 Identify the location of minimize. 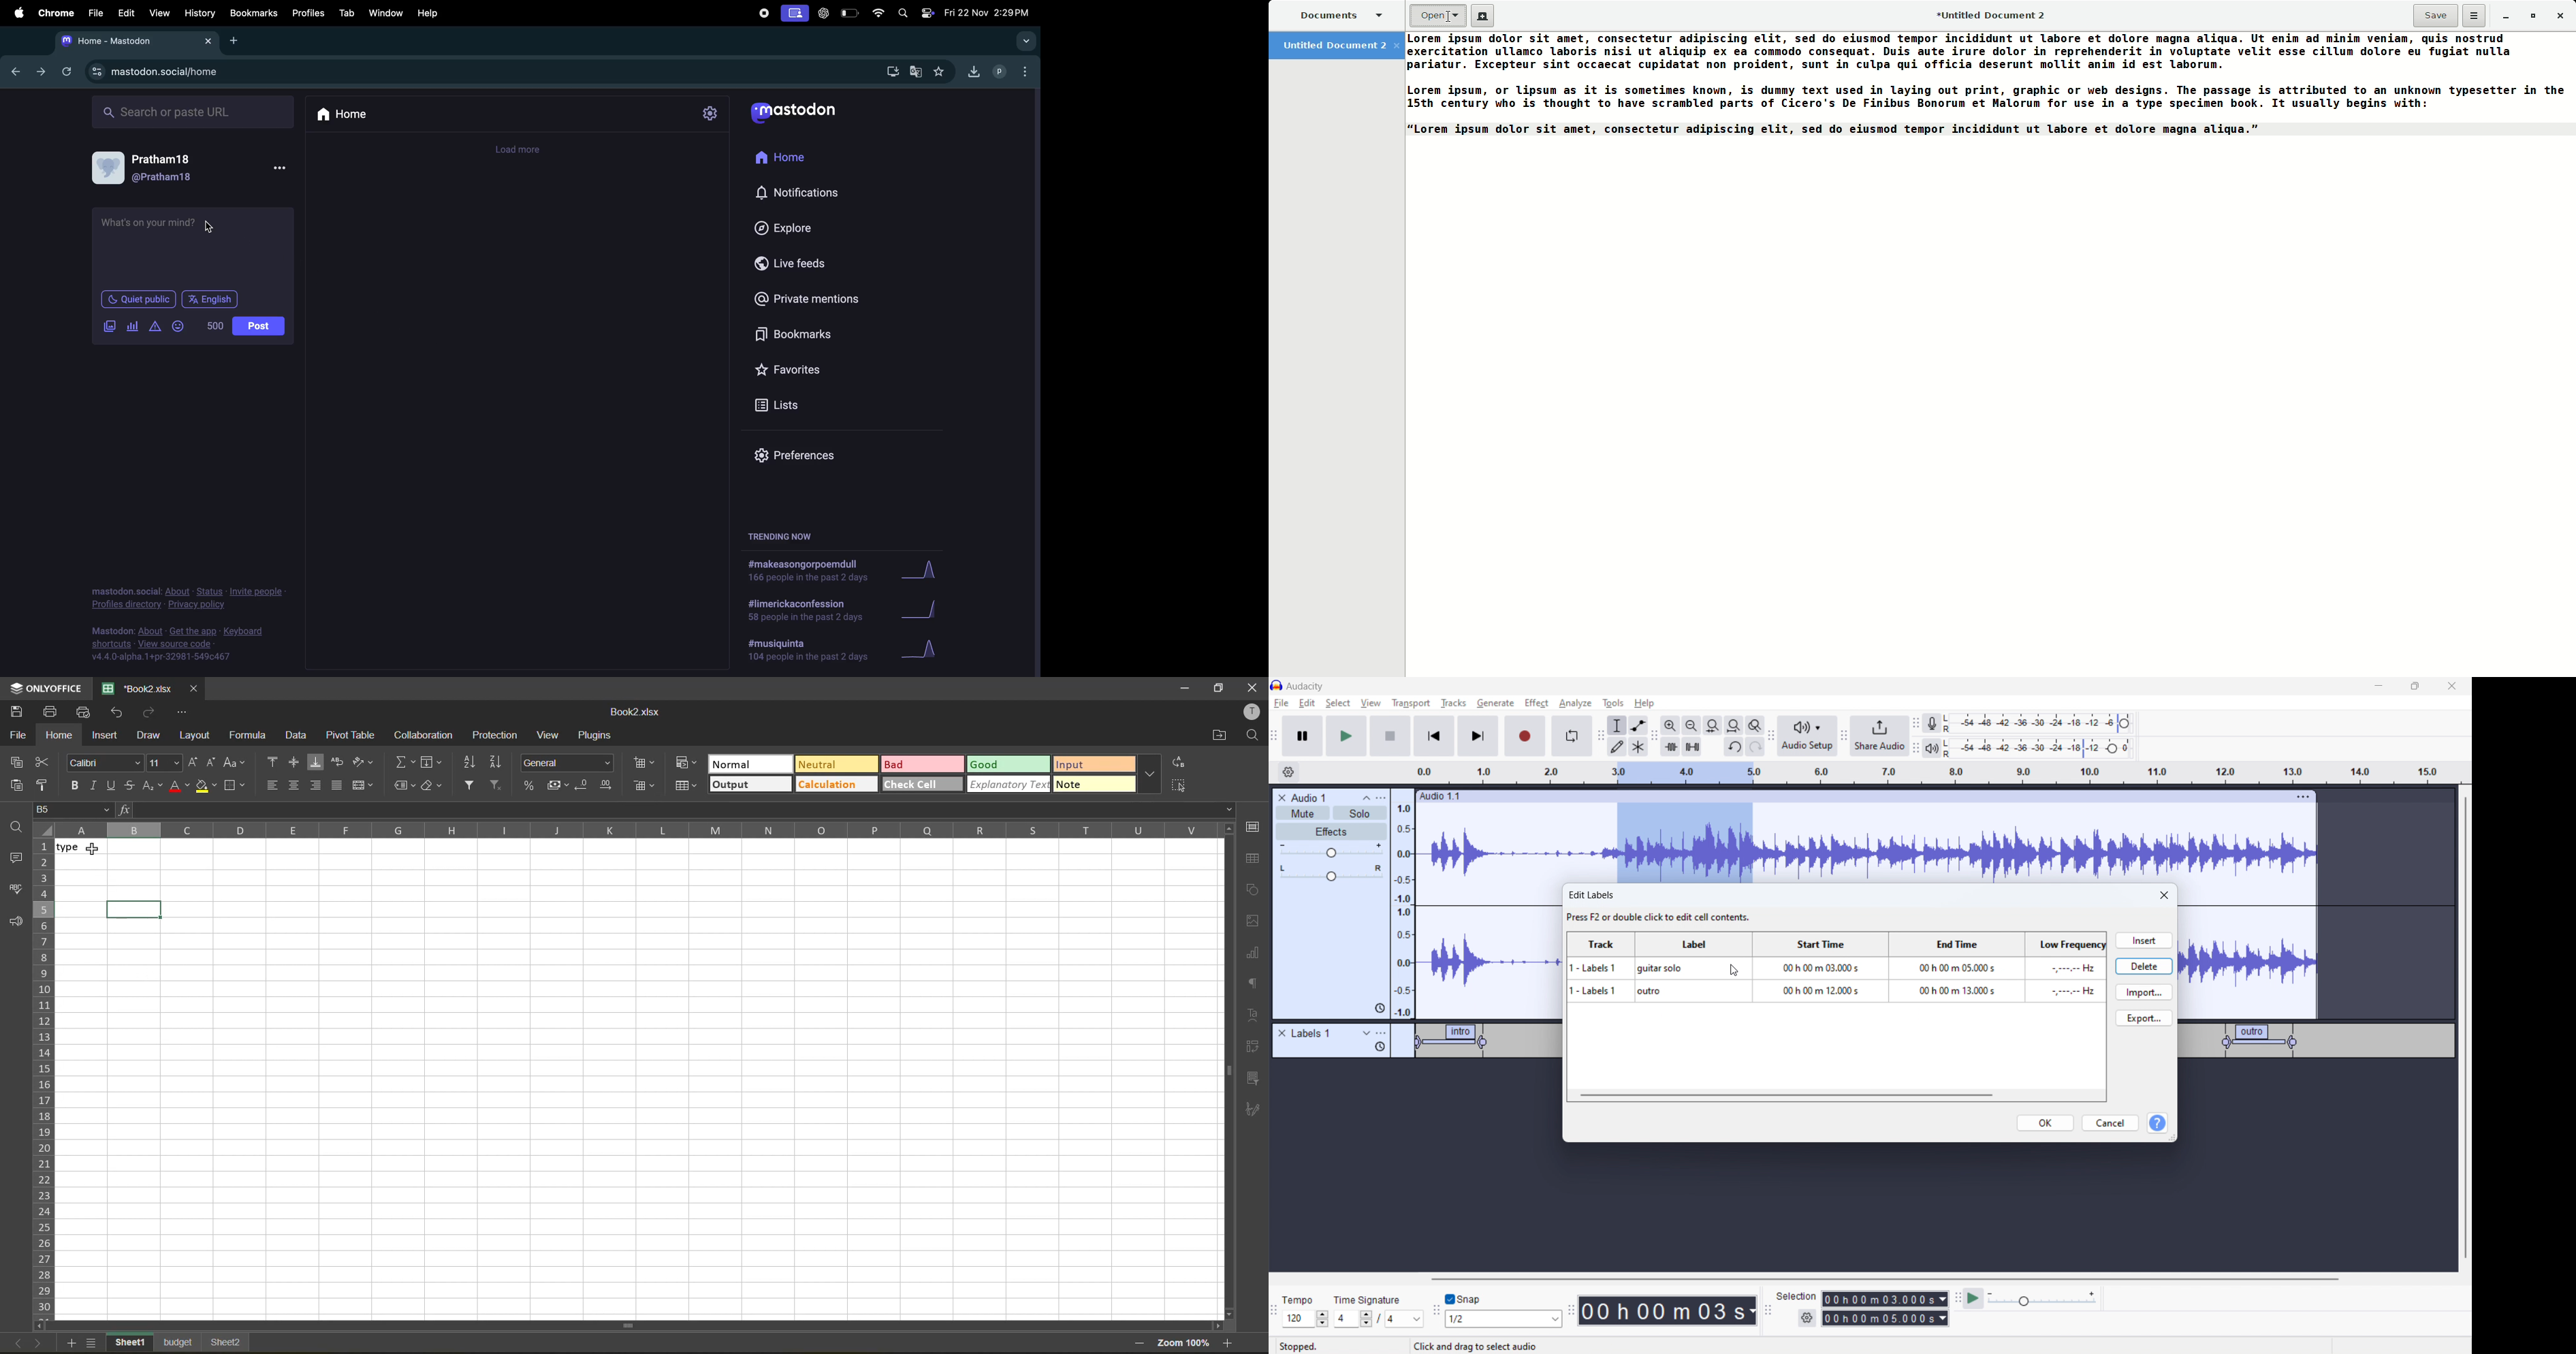
(1186, 690).